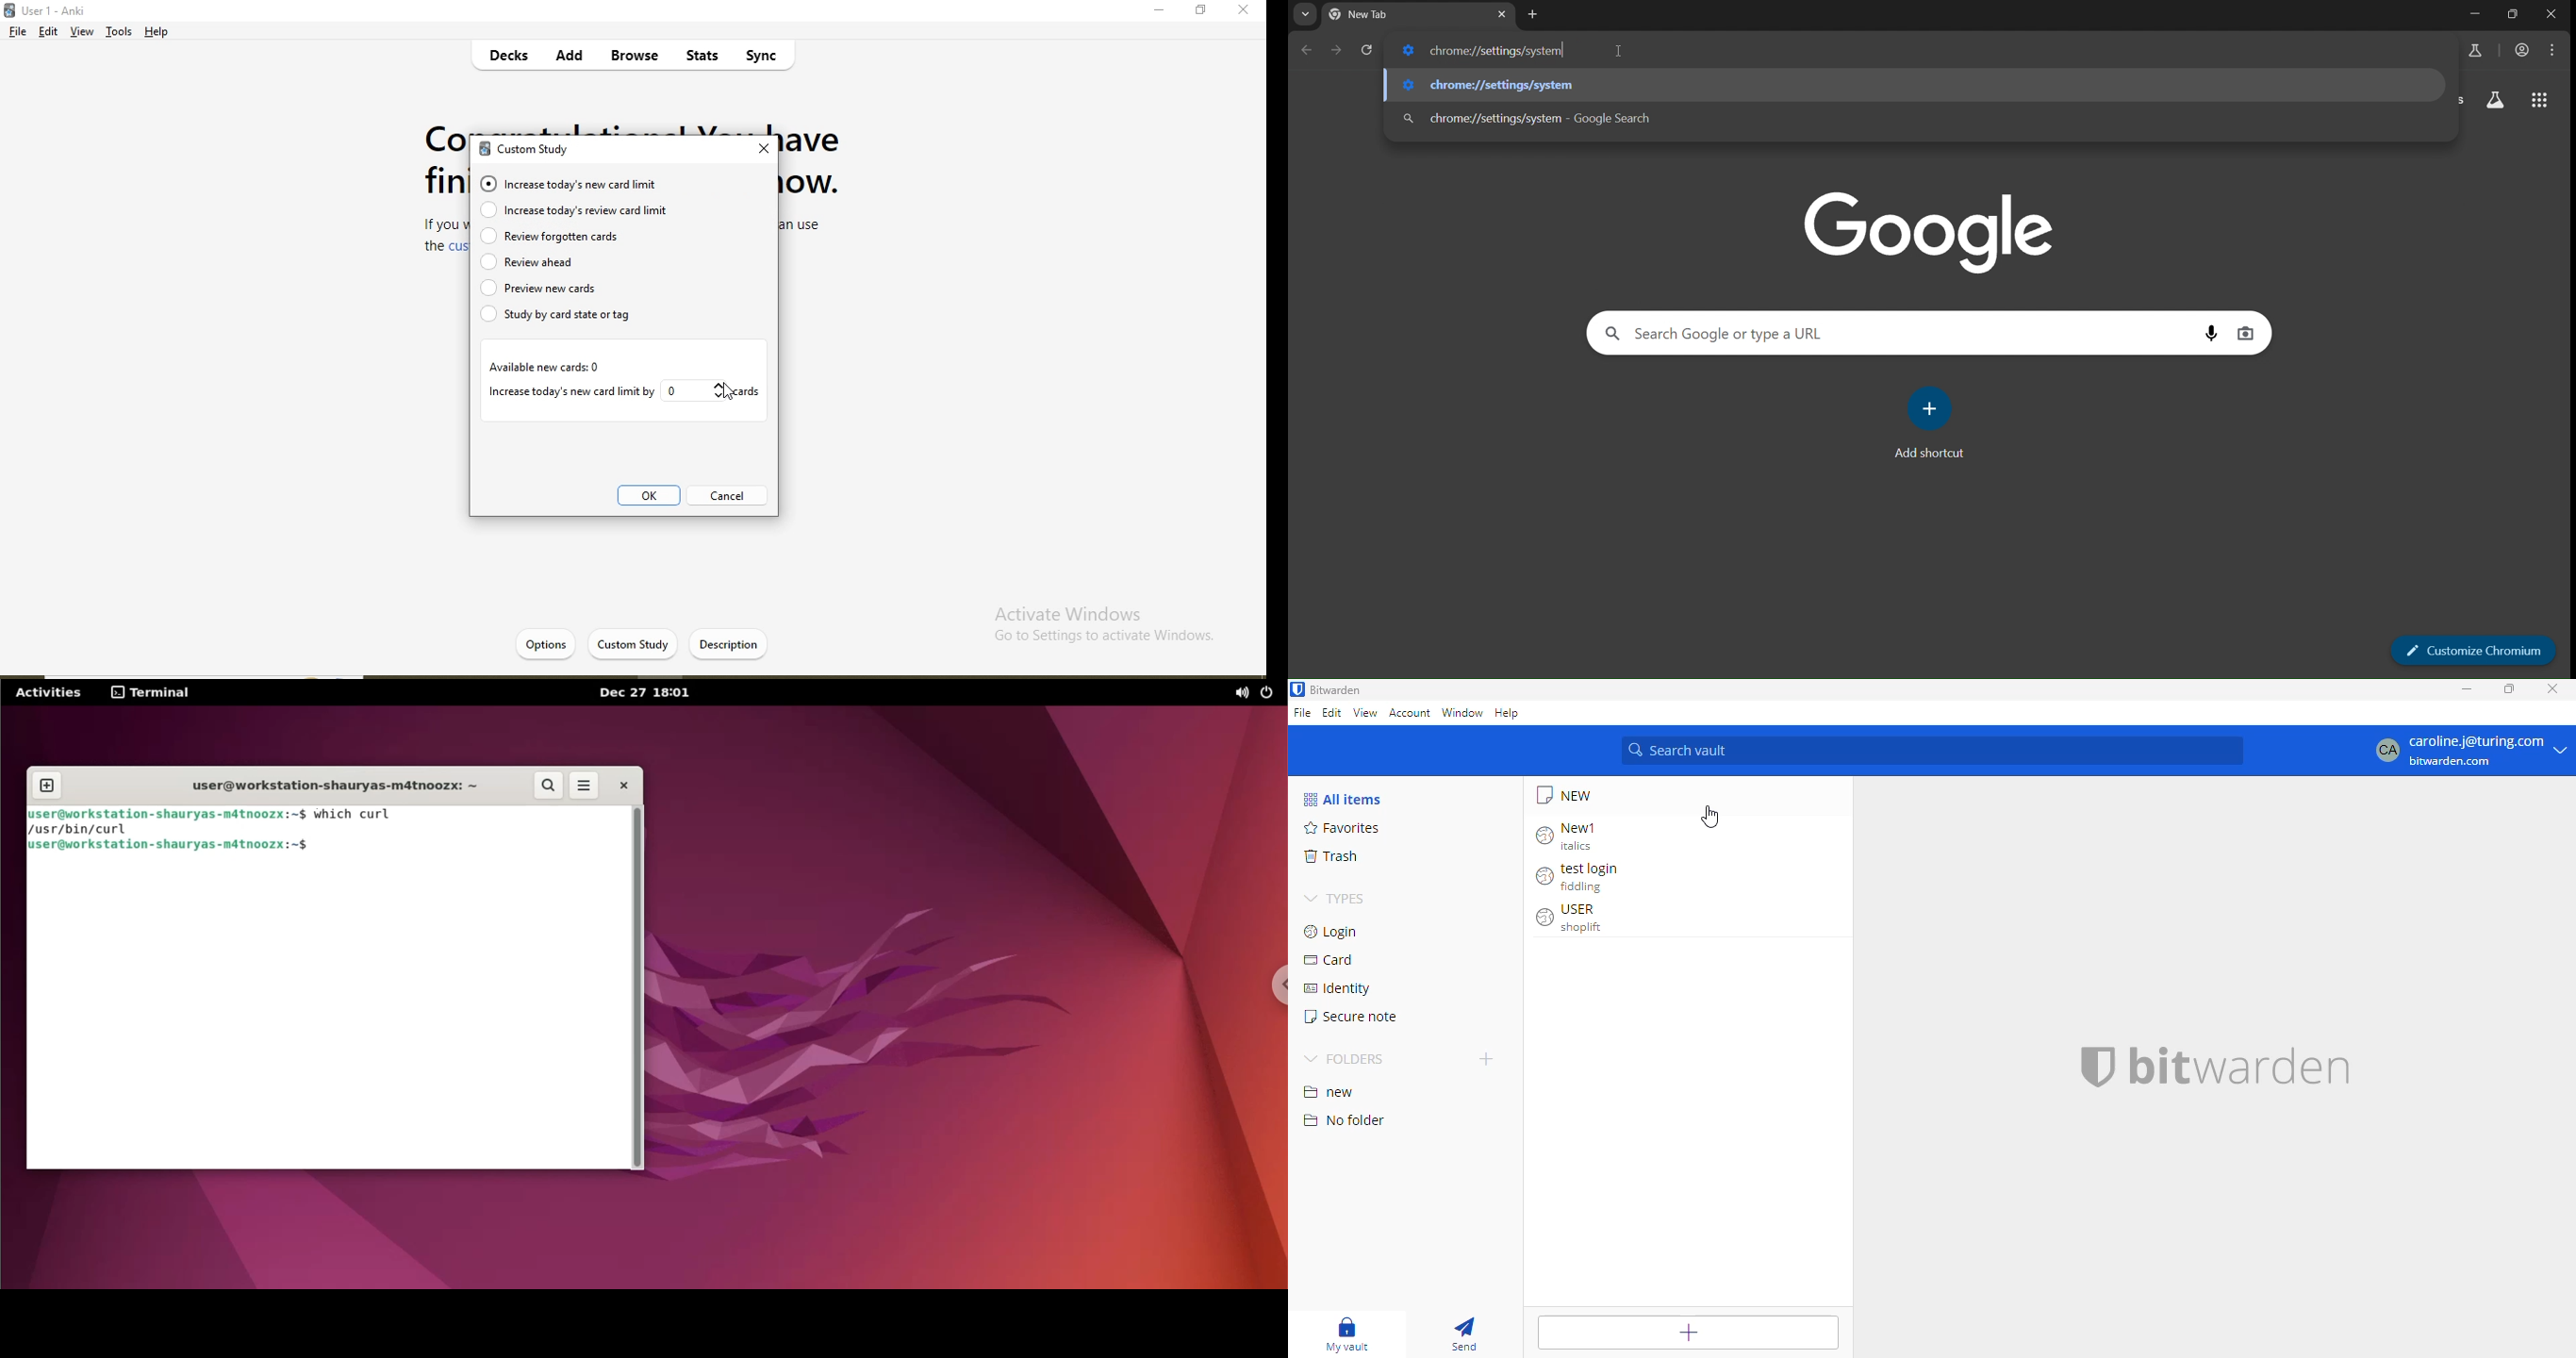  I want to click on preview new cards, so click(568, 288).